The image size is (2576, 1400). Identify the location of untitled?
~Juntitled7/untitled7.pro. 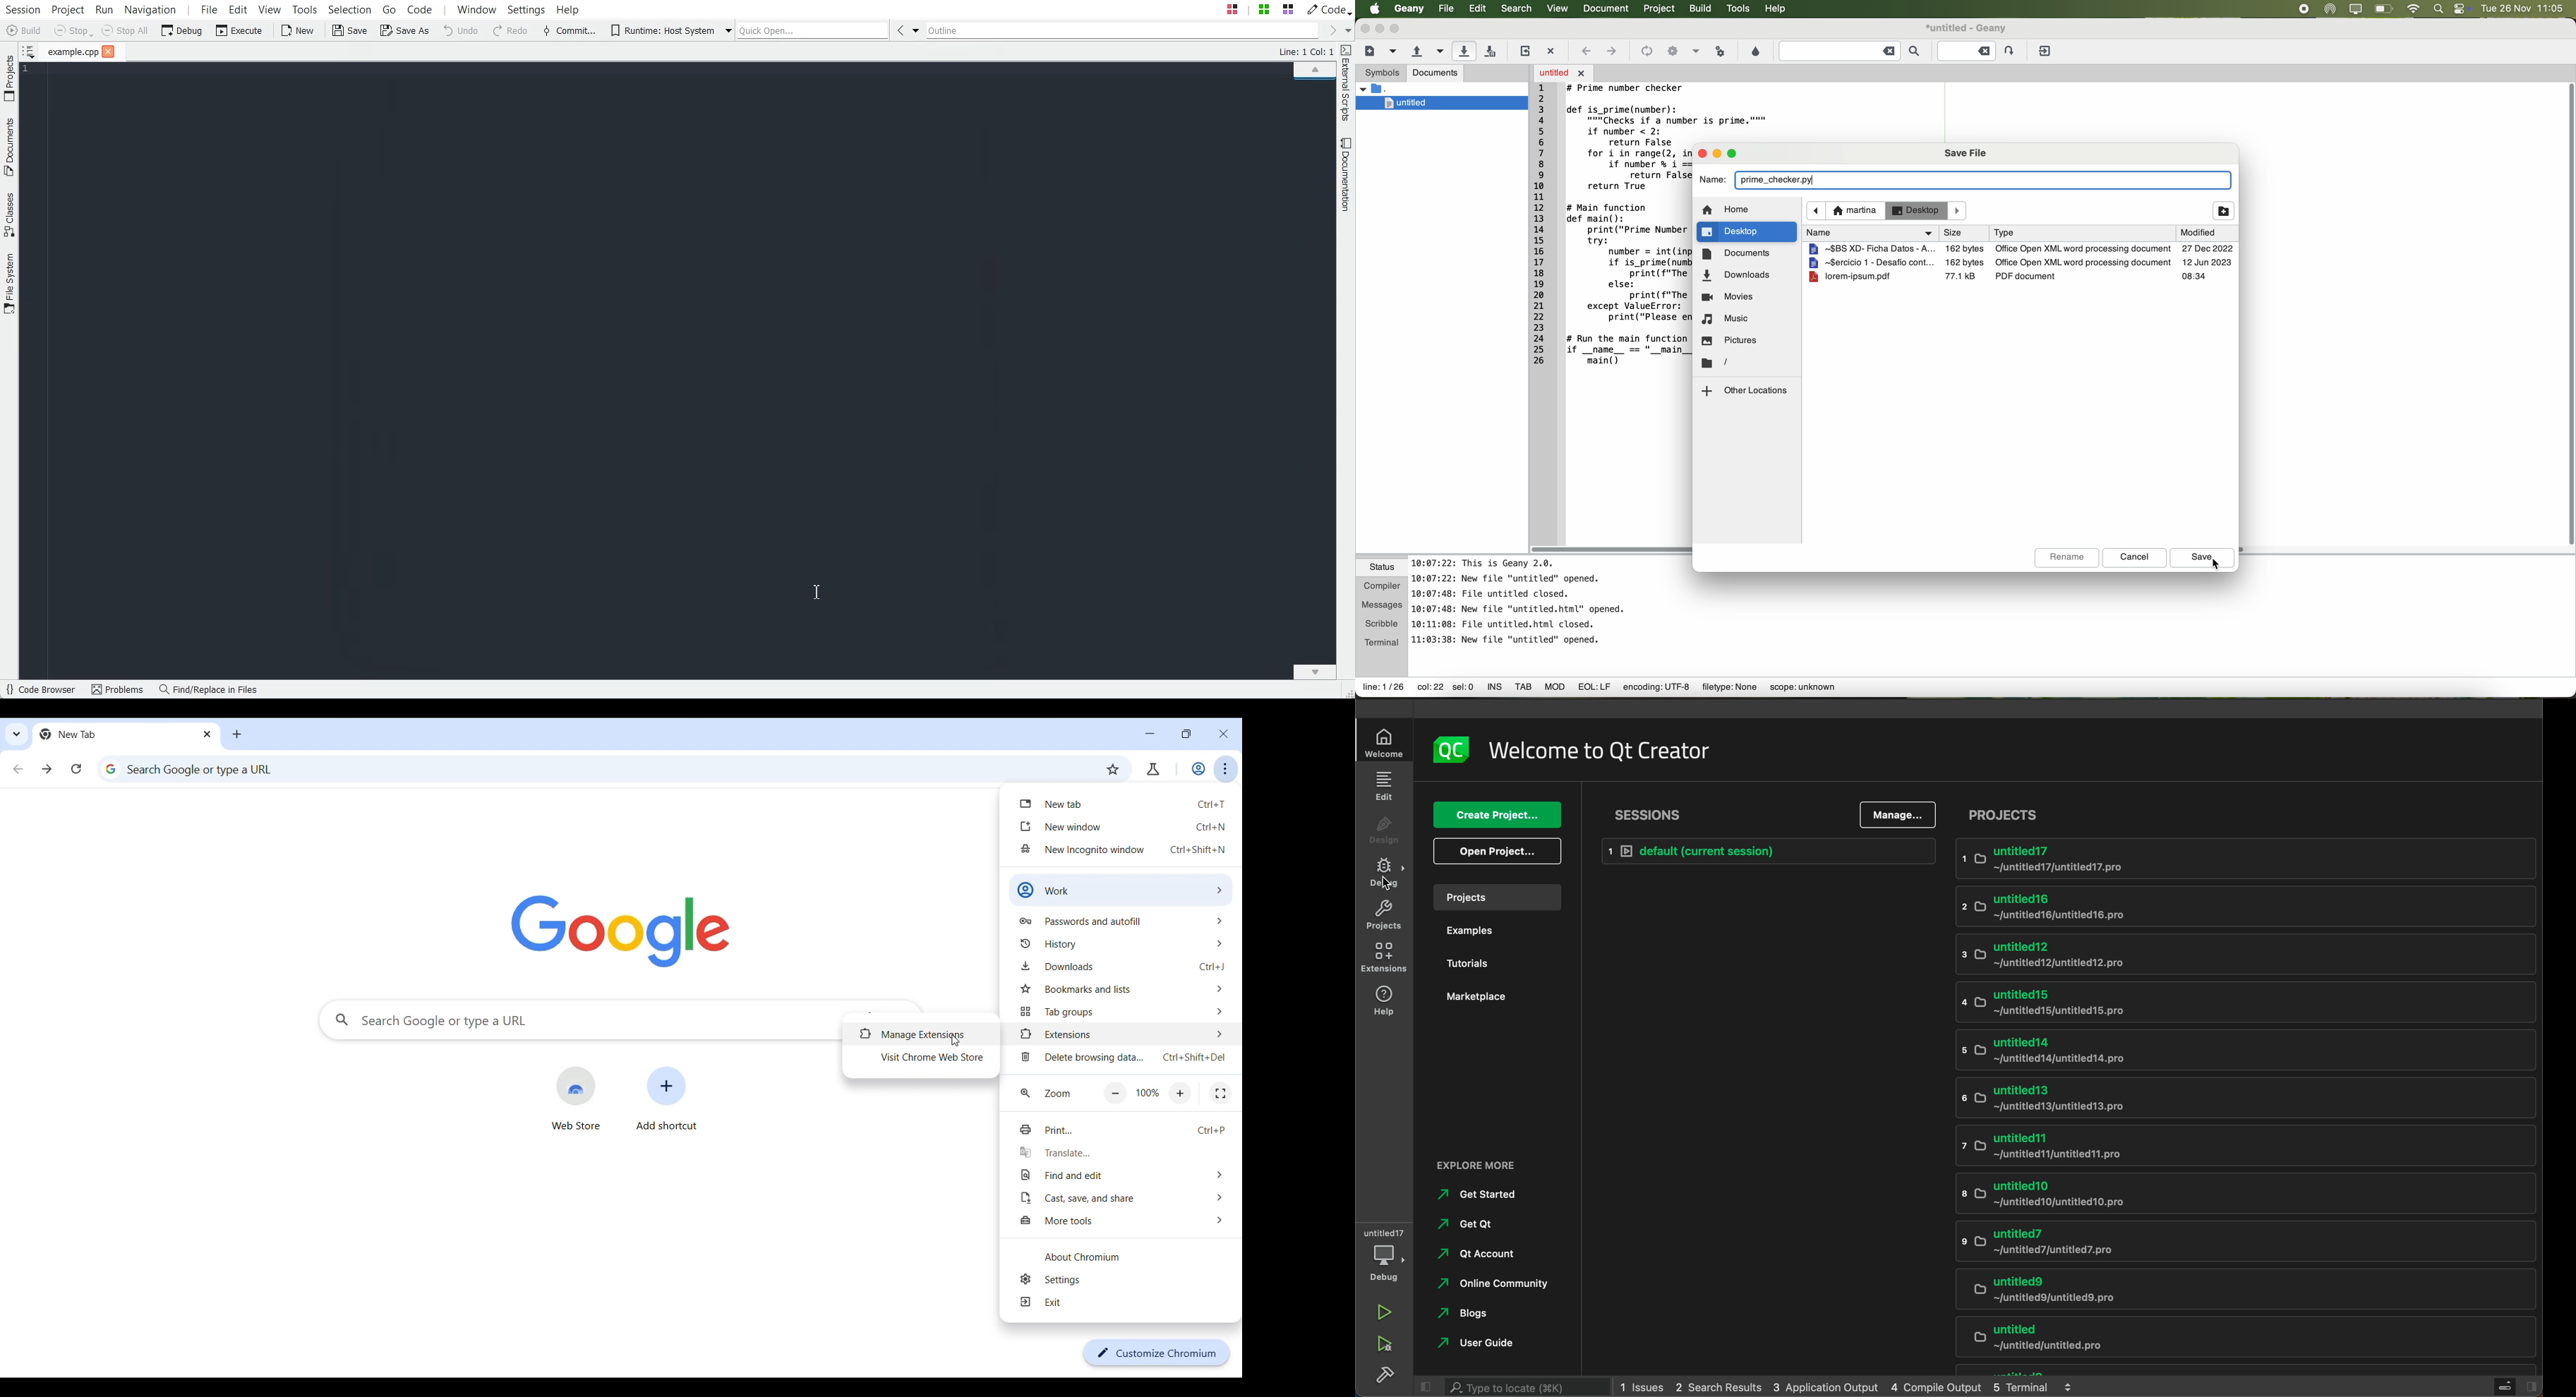
(2245, 1243).